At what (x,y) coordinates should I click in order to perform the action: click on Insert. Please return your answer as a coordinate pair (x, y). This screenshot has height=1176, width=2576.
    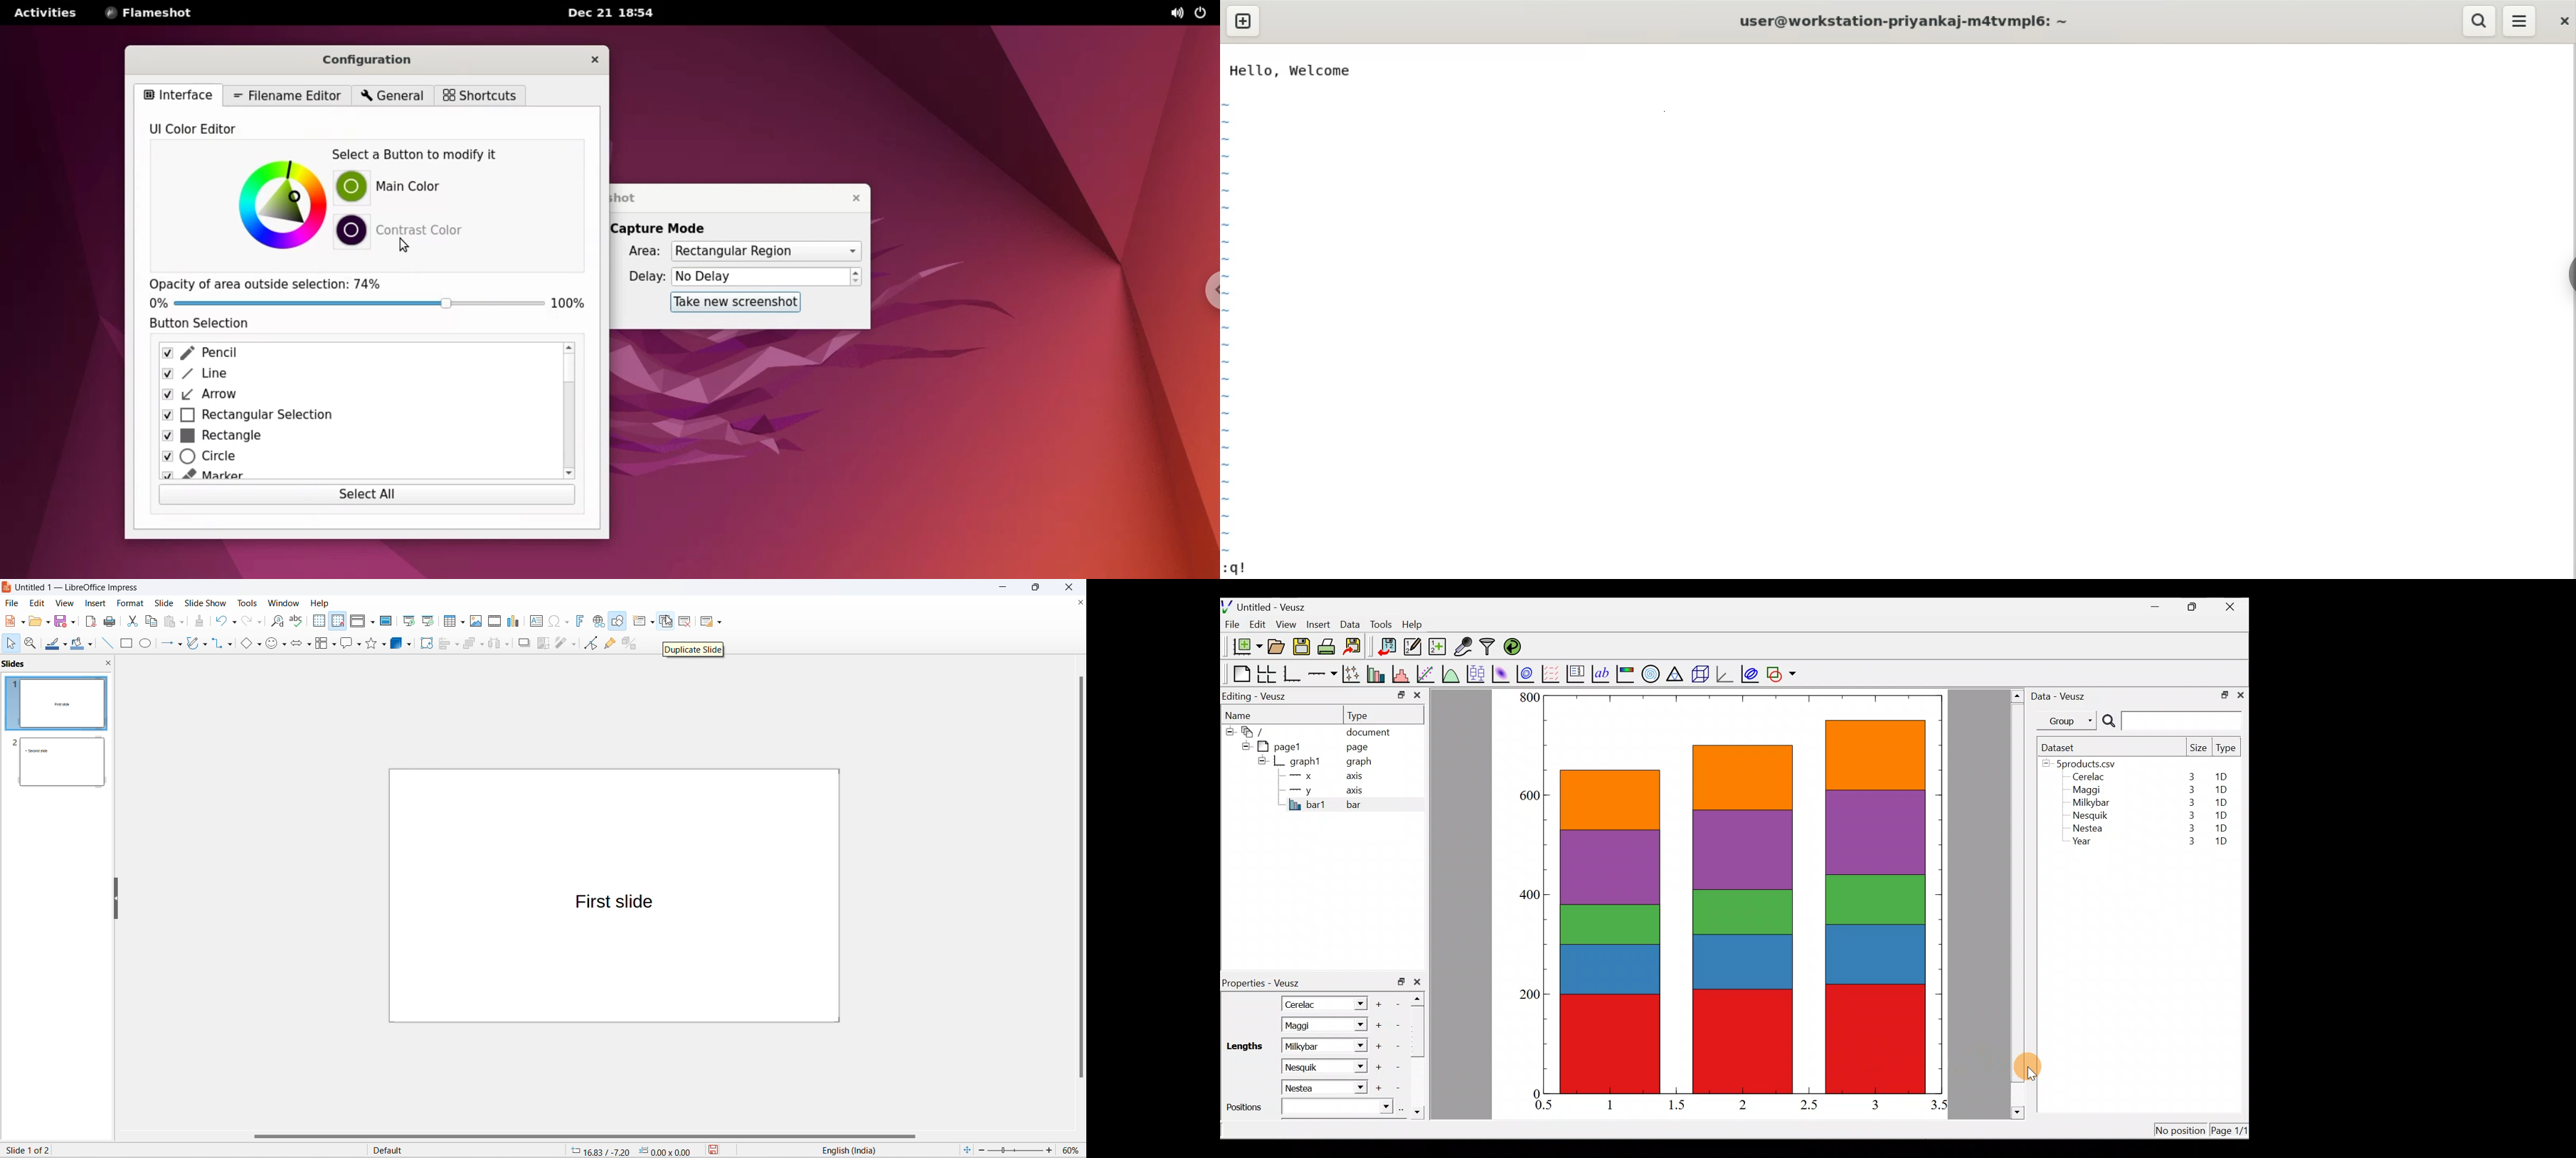
    Looking at the image, I should click on (1320, 624).